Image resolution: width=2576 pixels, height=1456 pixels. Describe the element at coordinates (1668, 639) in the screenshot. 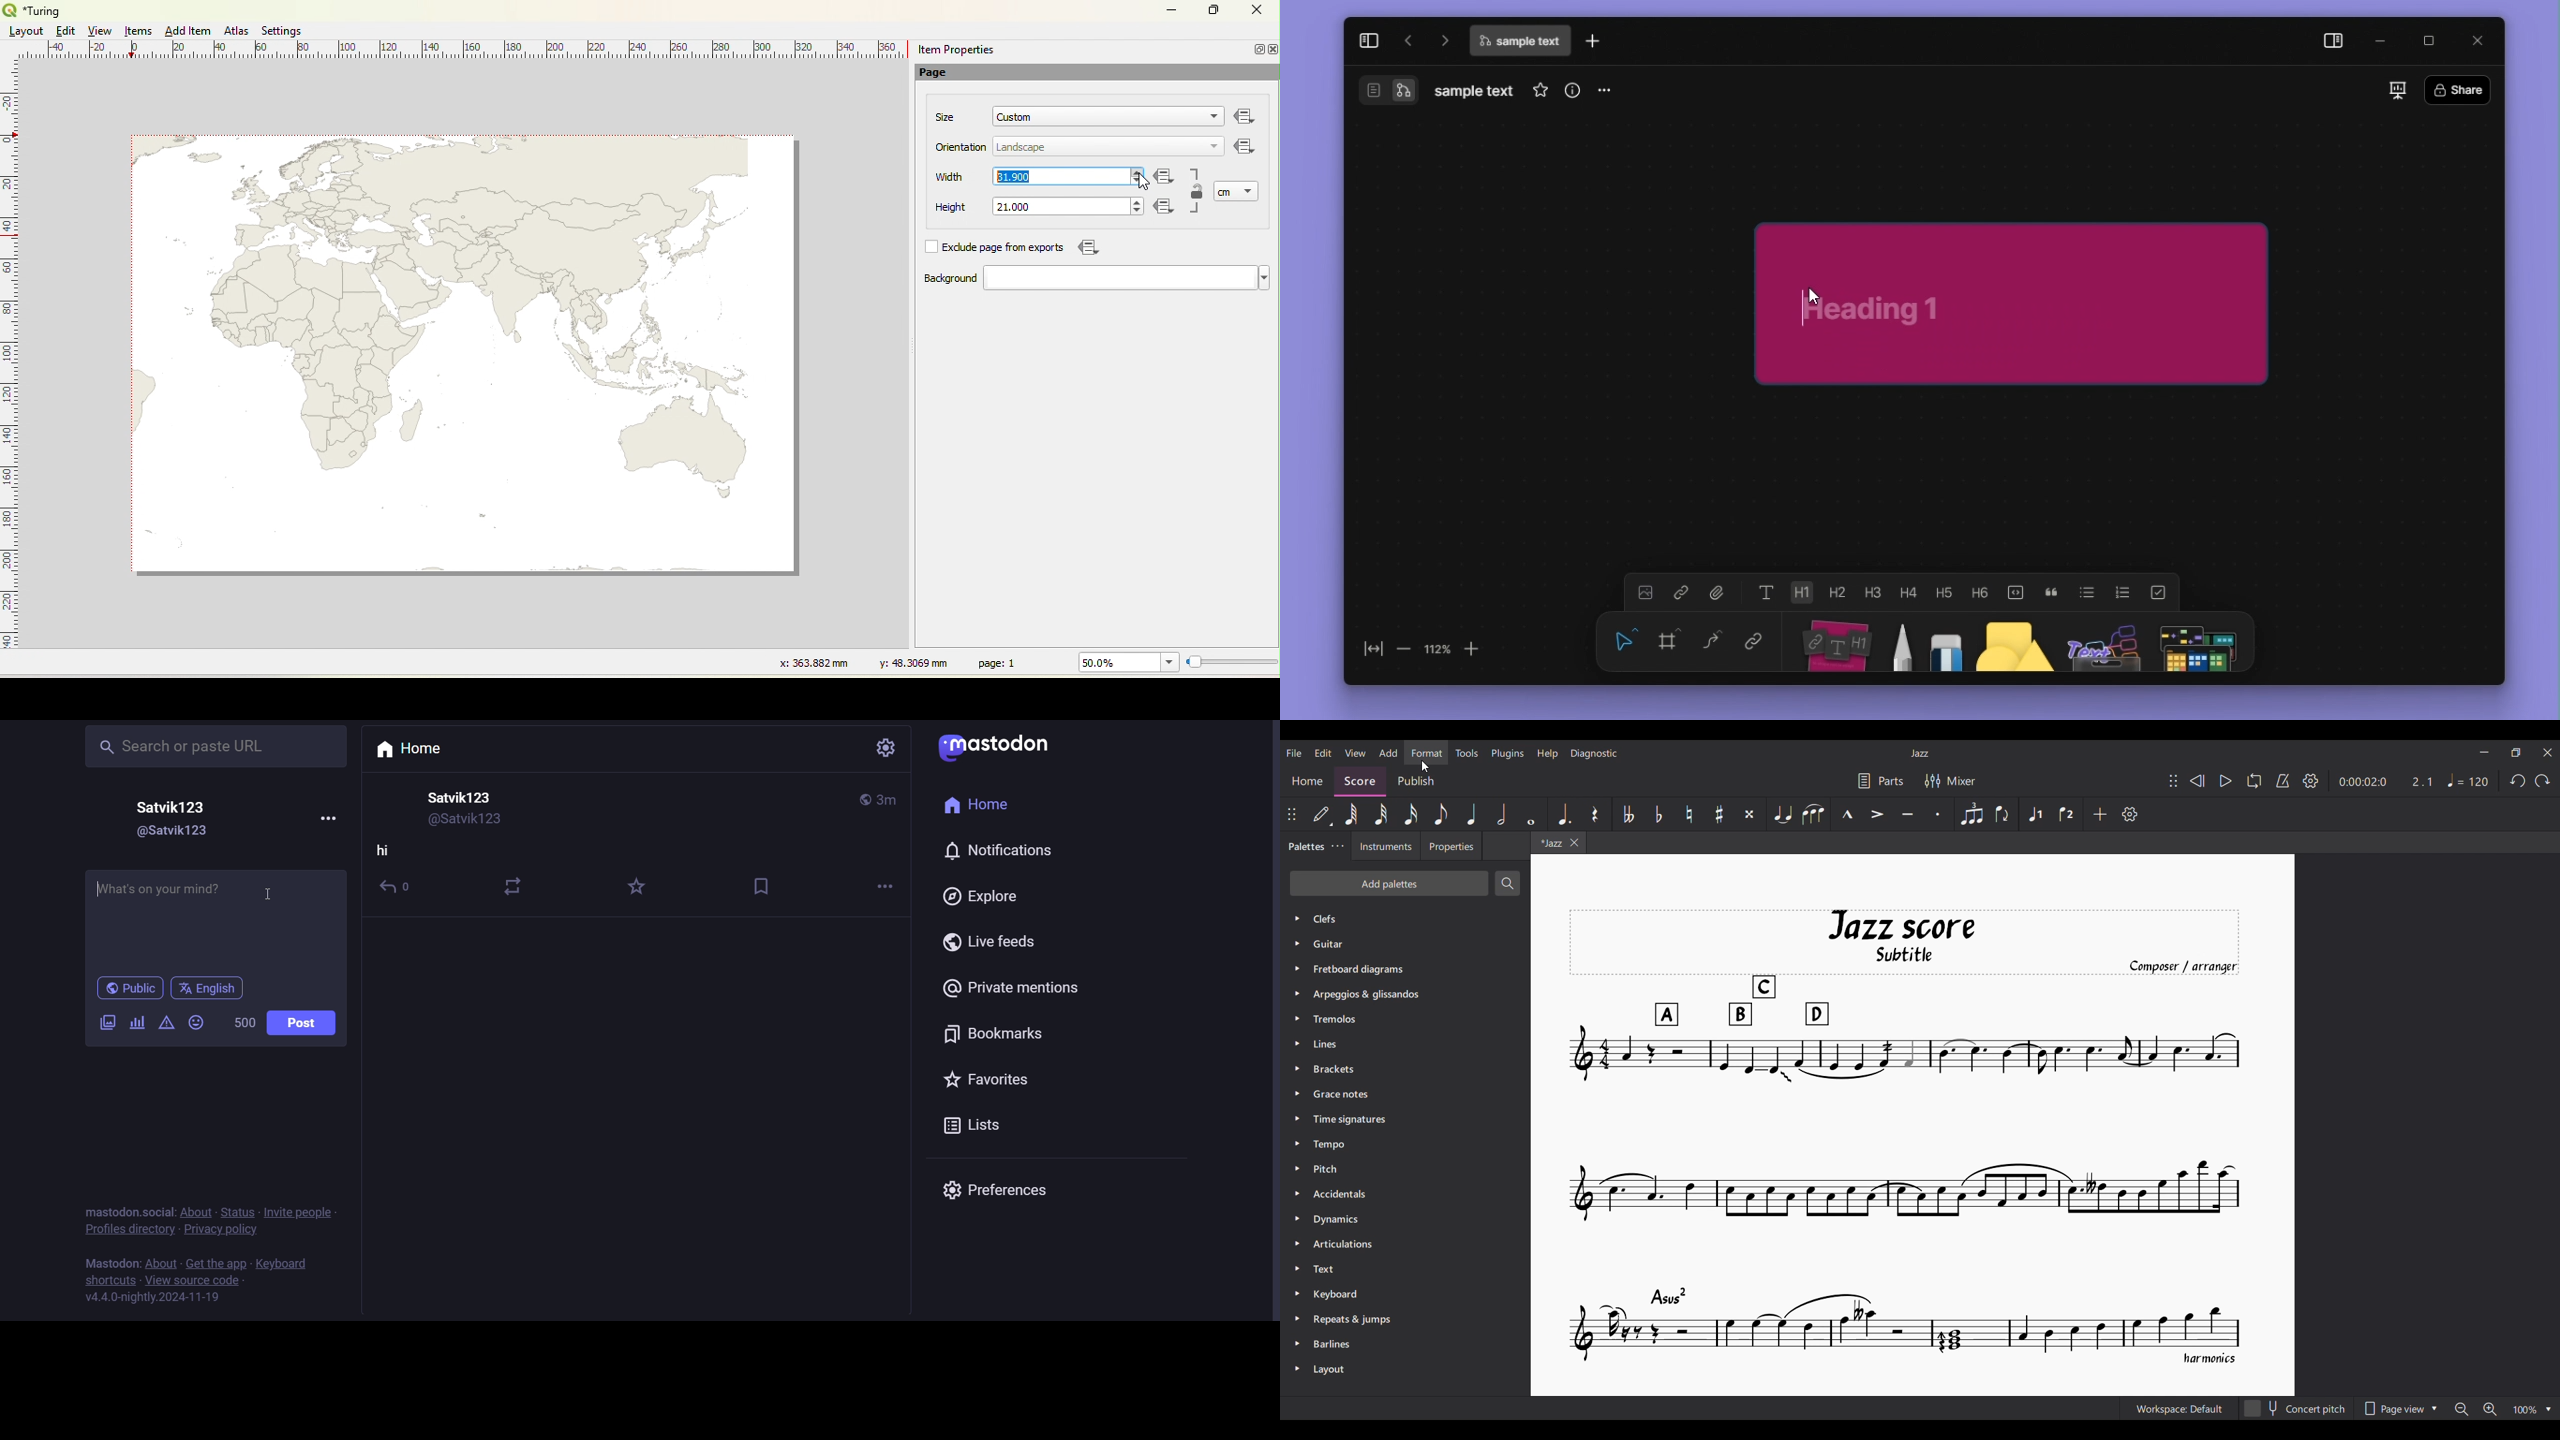

I see `frame` at that location.